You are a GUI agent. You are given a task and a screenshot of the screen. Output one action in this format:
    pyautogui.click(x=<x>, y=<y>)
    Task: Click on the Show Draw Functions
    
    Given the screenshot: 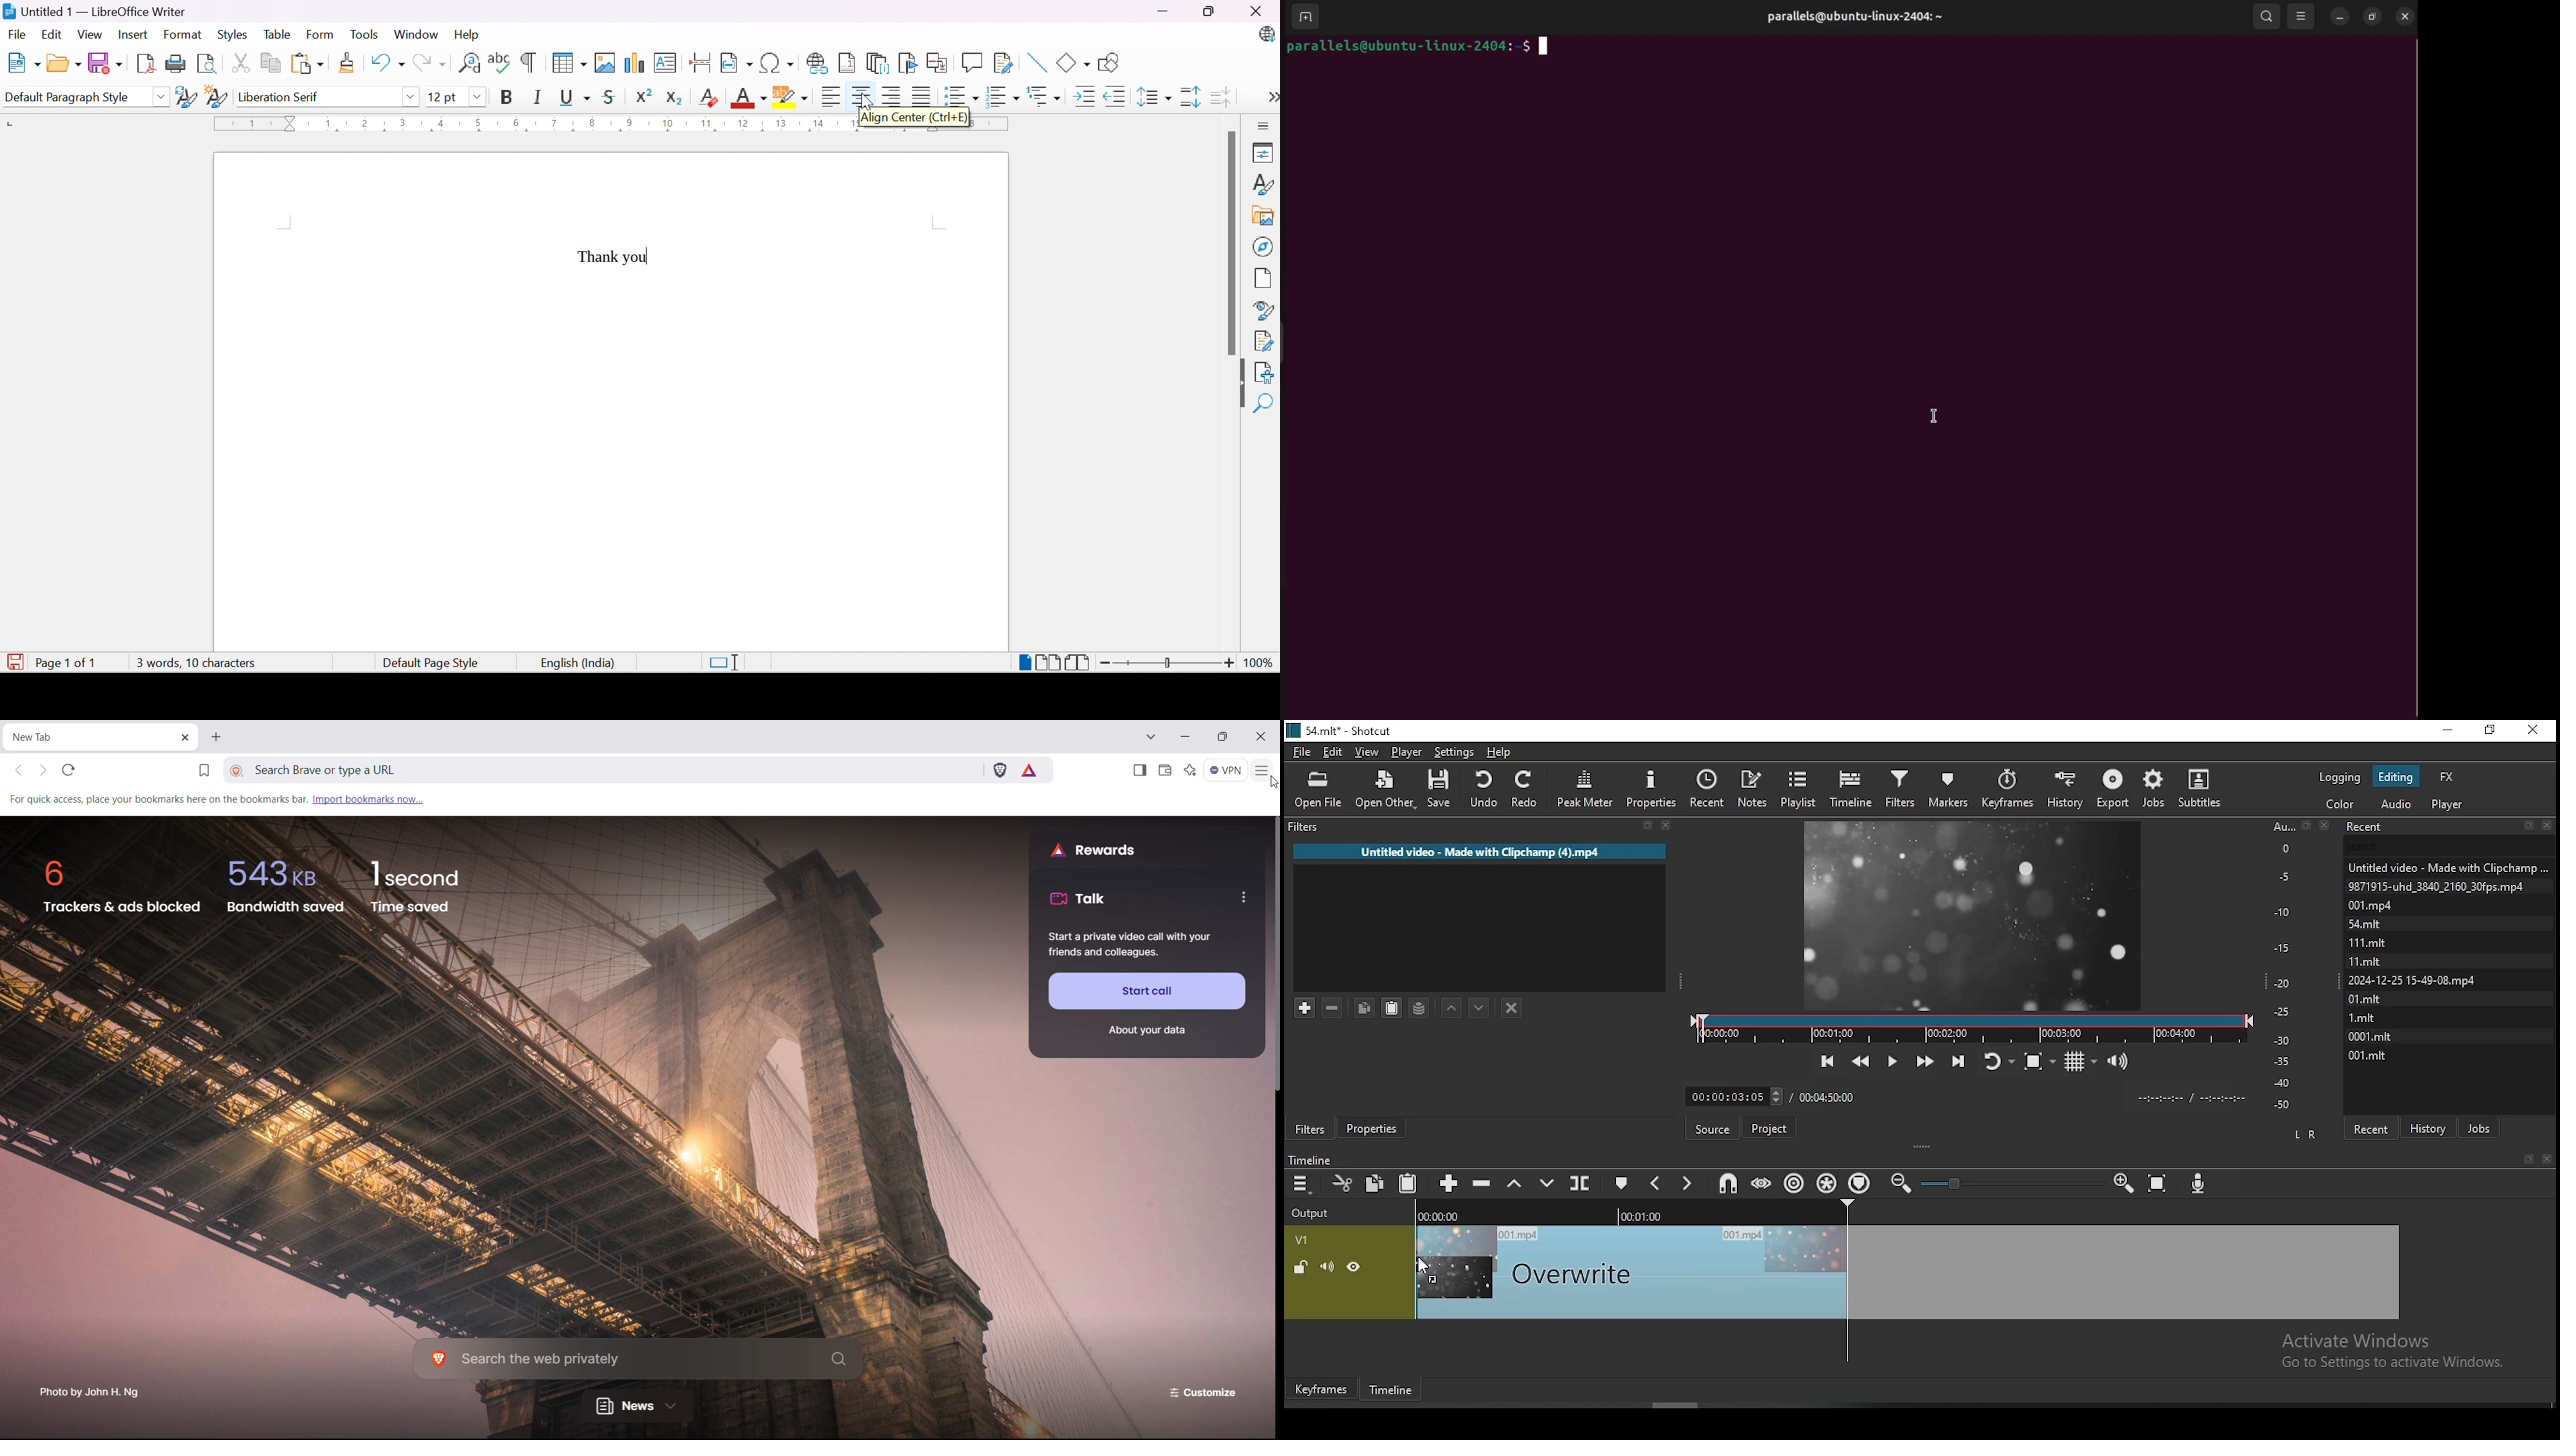 What is the action you would take?
    pyautogui.click(x=1109, y=63)
    